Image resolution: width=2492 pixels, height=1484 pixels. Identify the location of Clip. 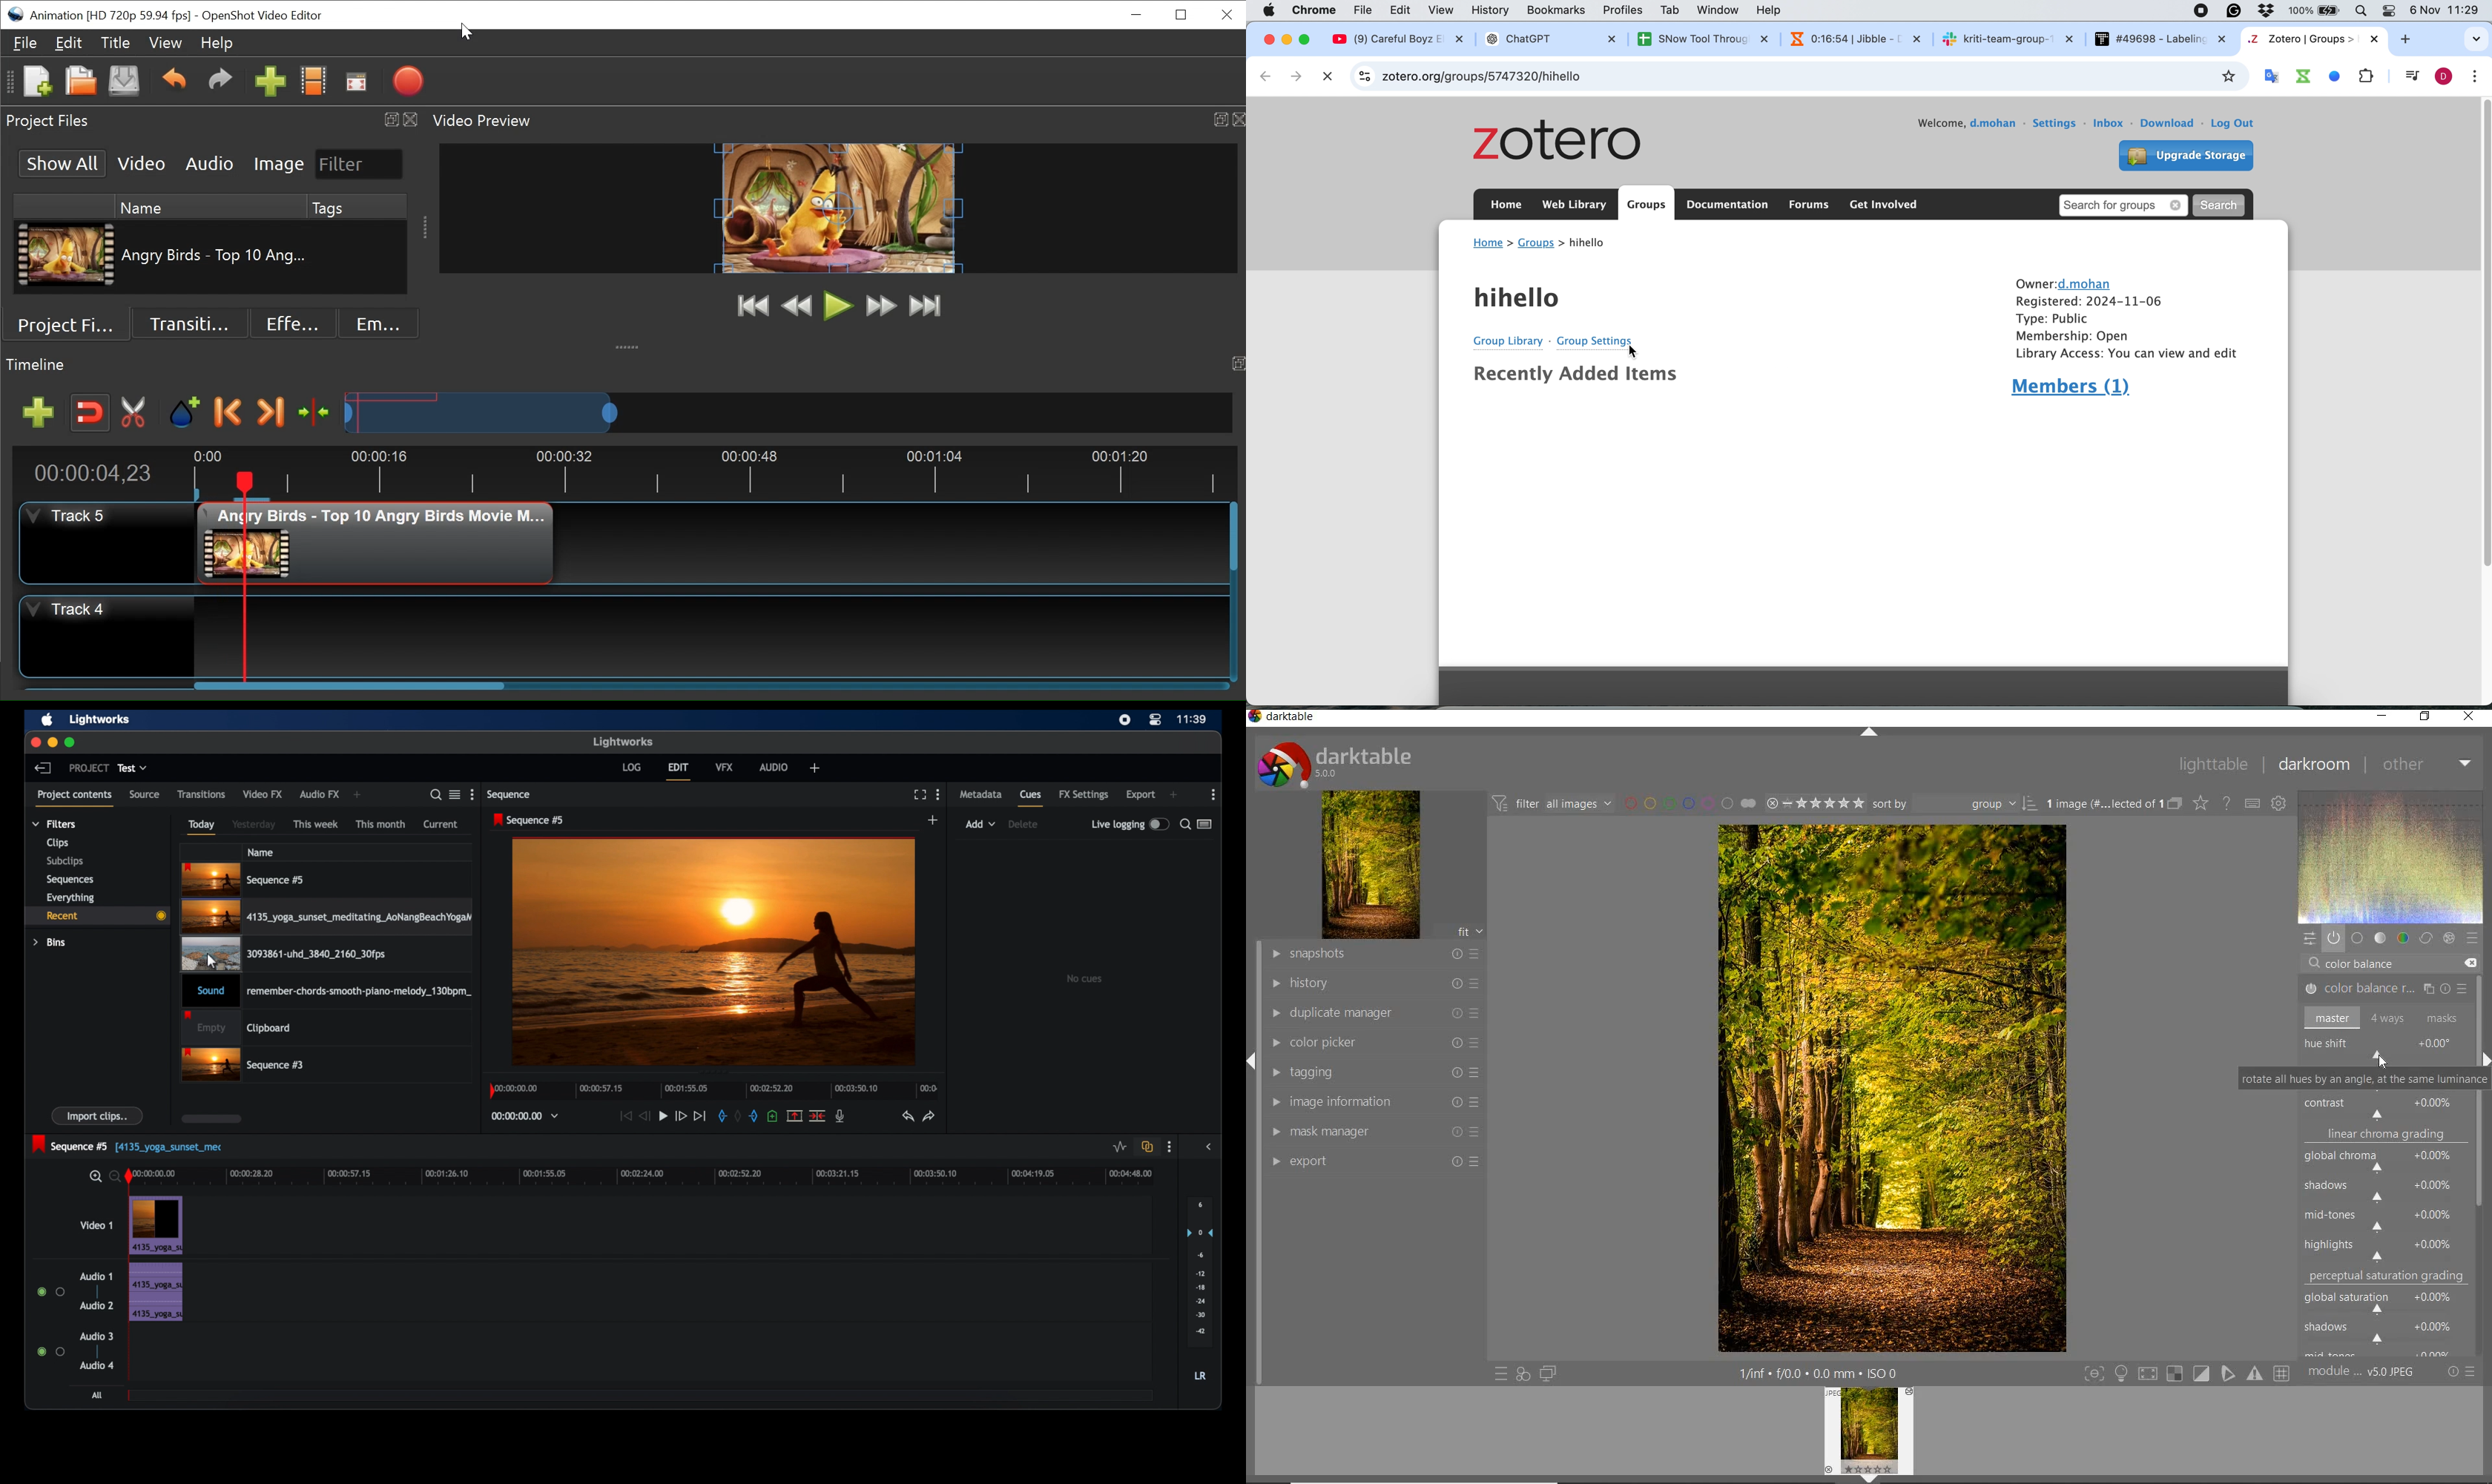
(68, 254).